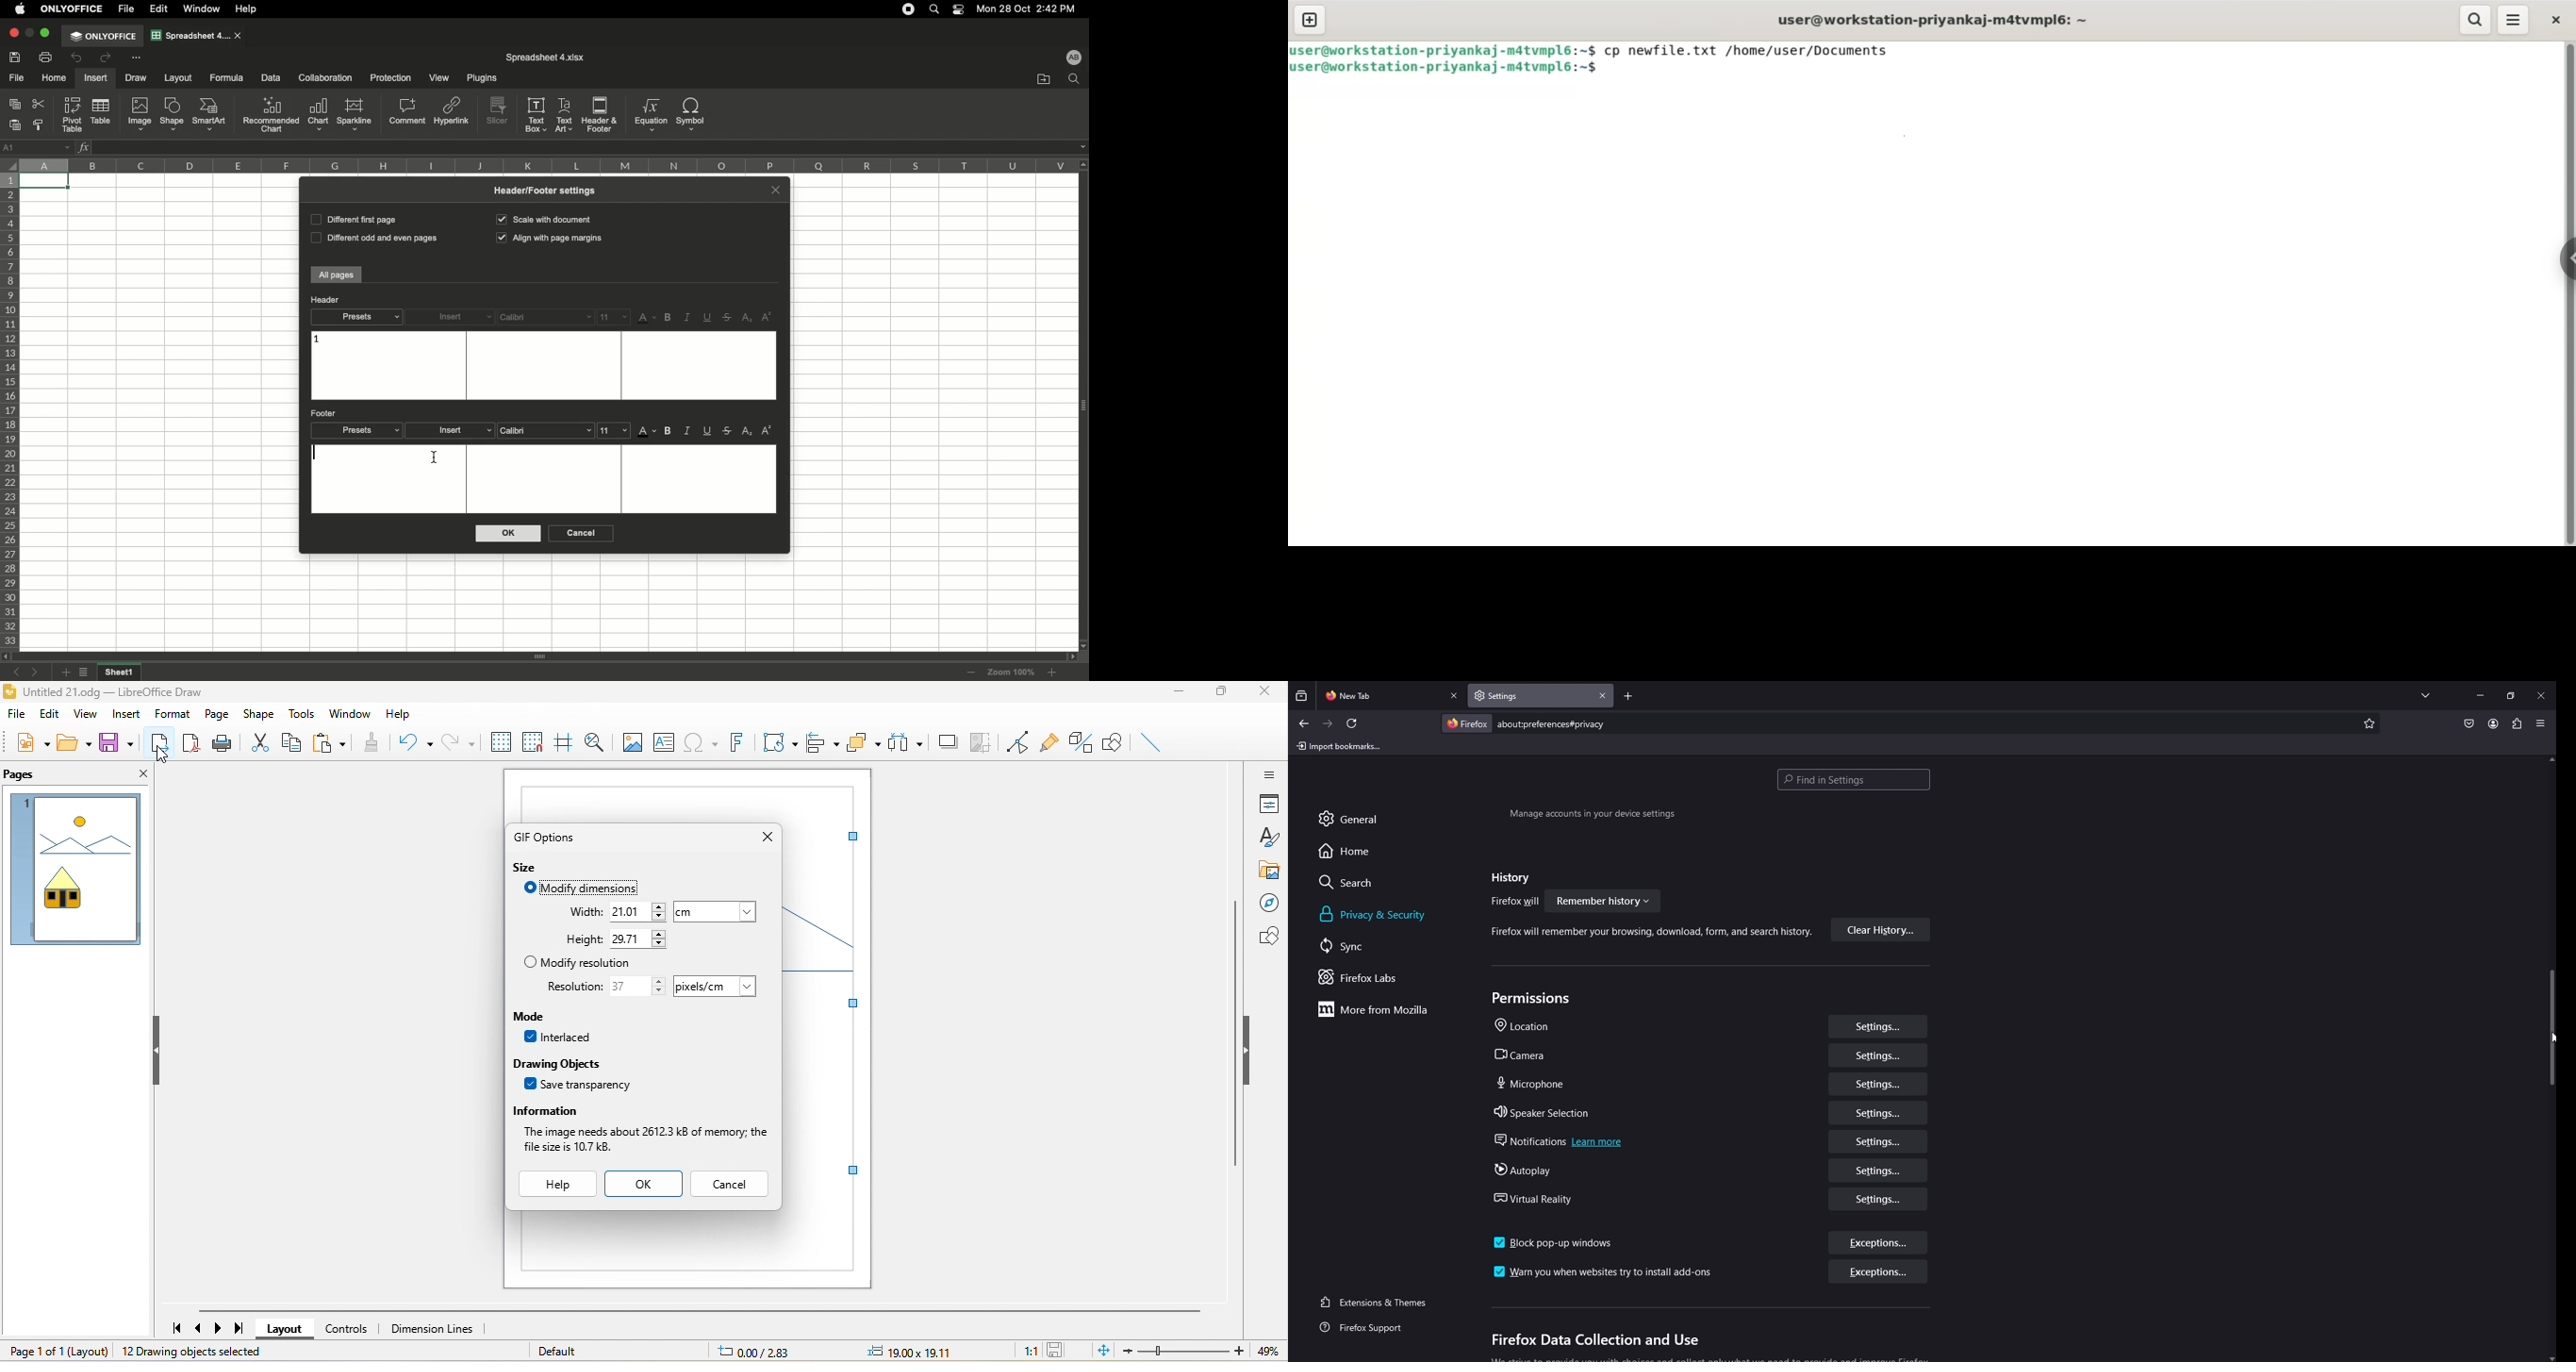 This screenshot has height=1372, width=2576. What do you see at coordinates (709, 317) in the screenshot?
I see `Underline` at bounding box center [709, 317].